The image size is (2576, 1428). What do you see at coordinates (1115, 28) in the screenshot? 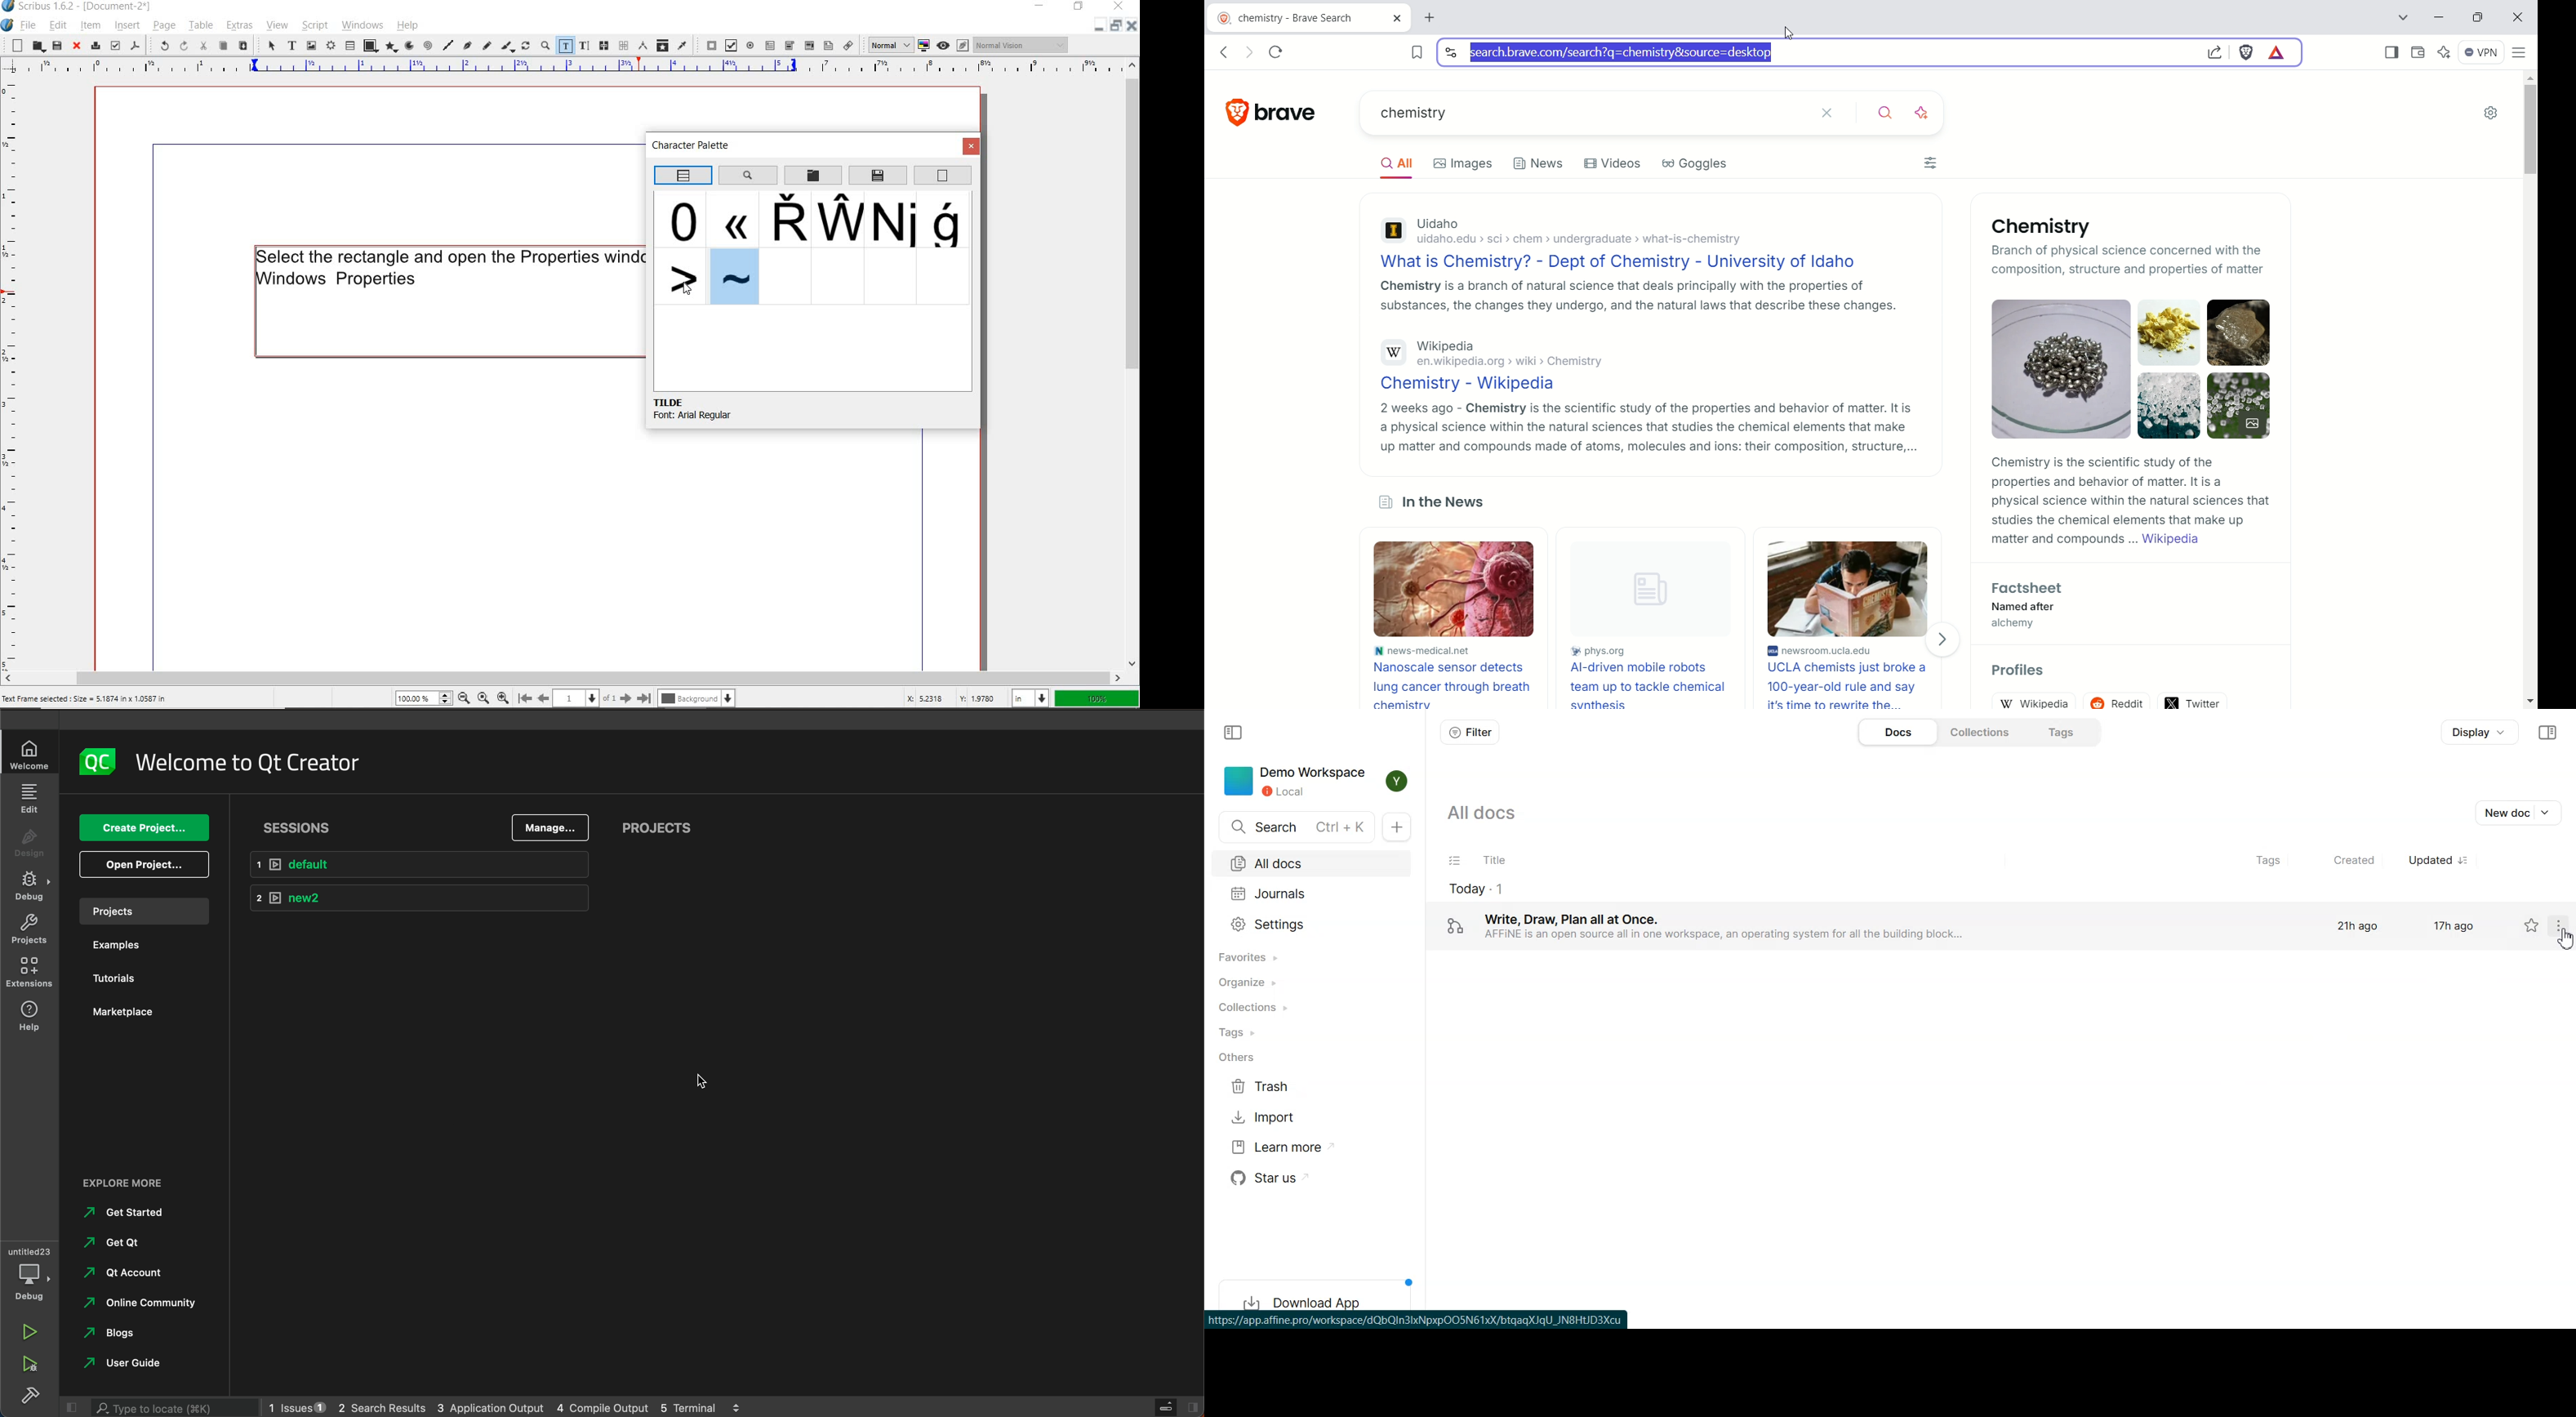
I see `restore` at bounding box center [1115, 28].